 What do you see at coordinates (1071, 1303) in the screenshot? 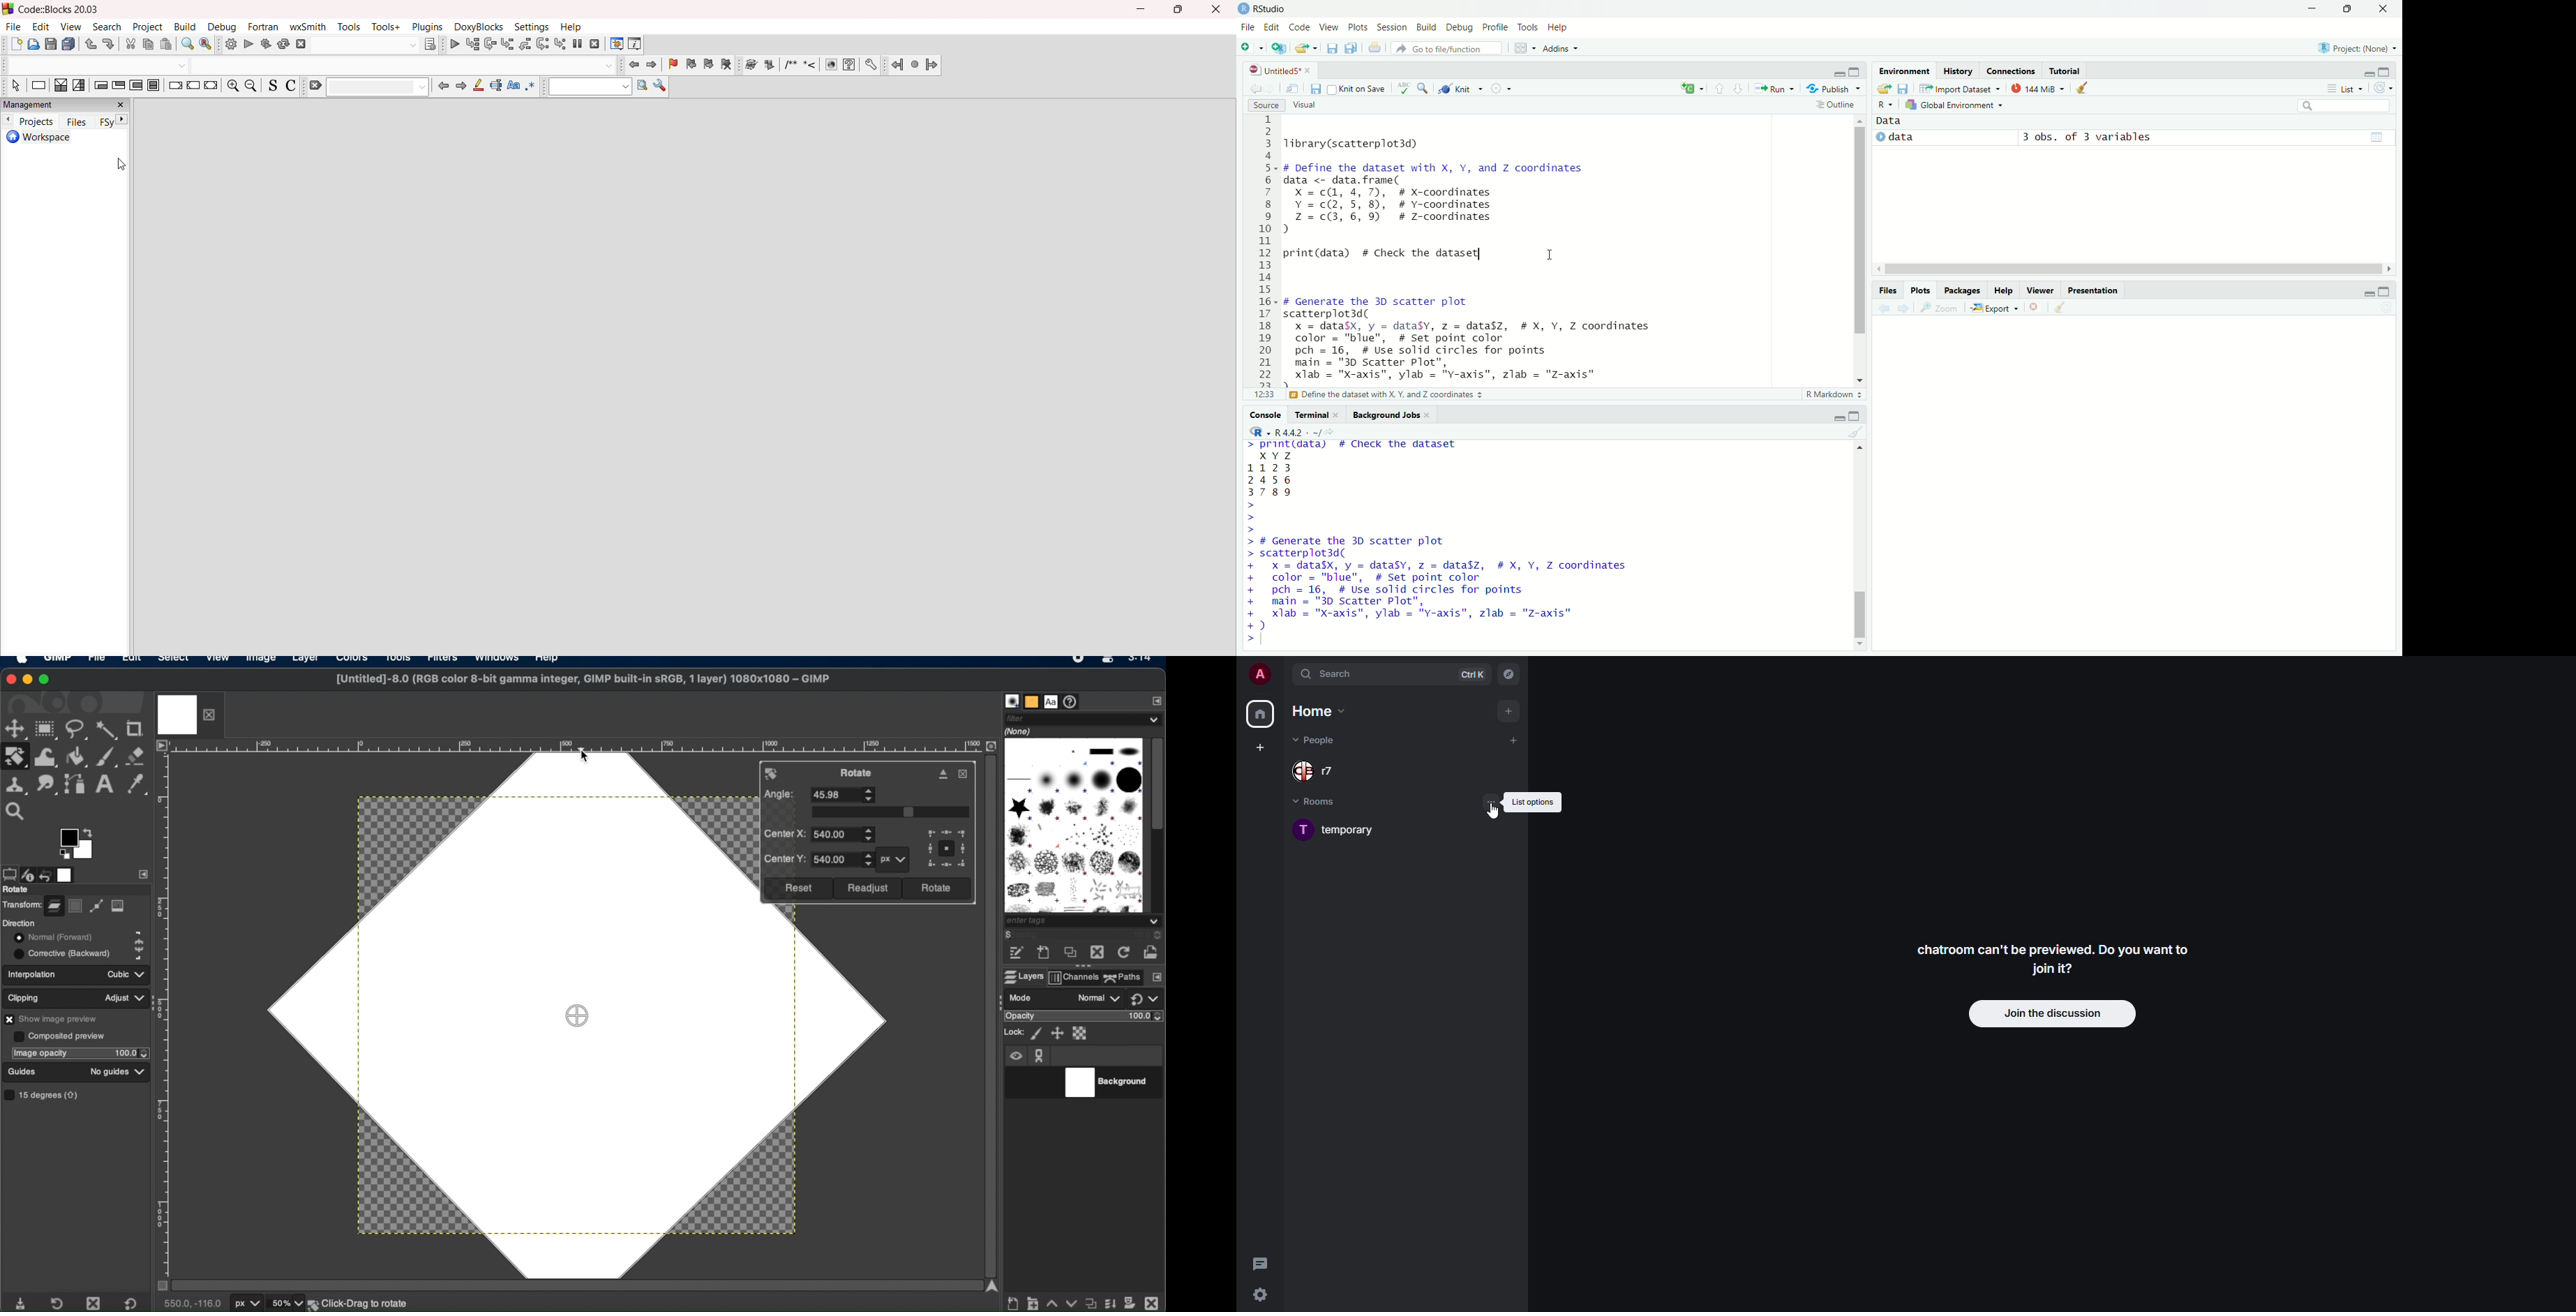
I see `lower this layer` at bounding box center [1071, 1303].